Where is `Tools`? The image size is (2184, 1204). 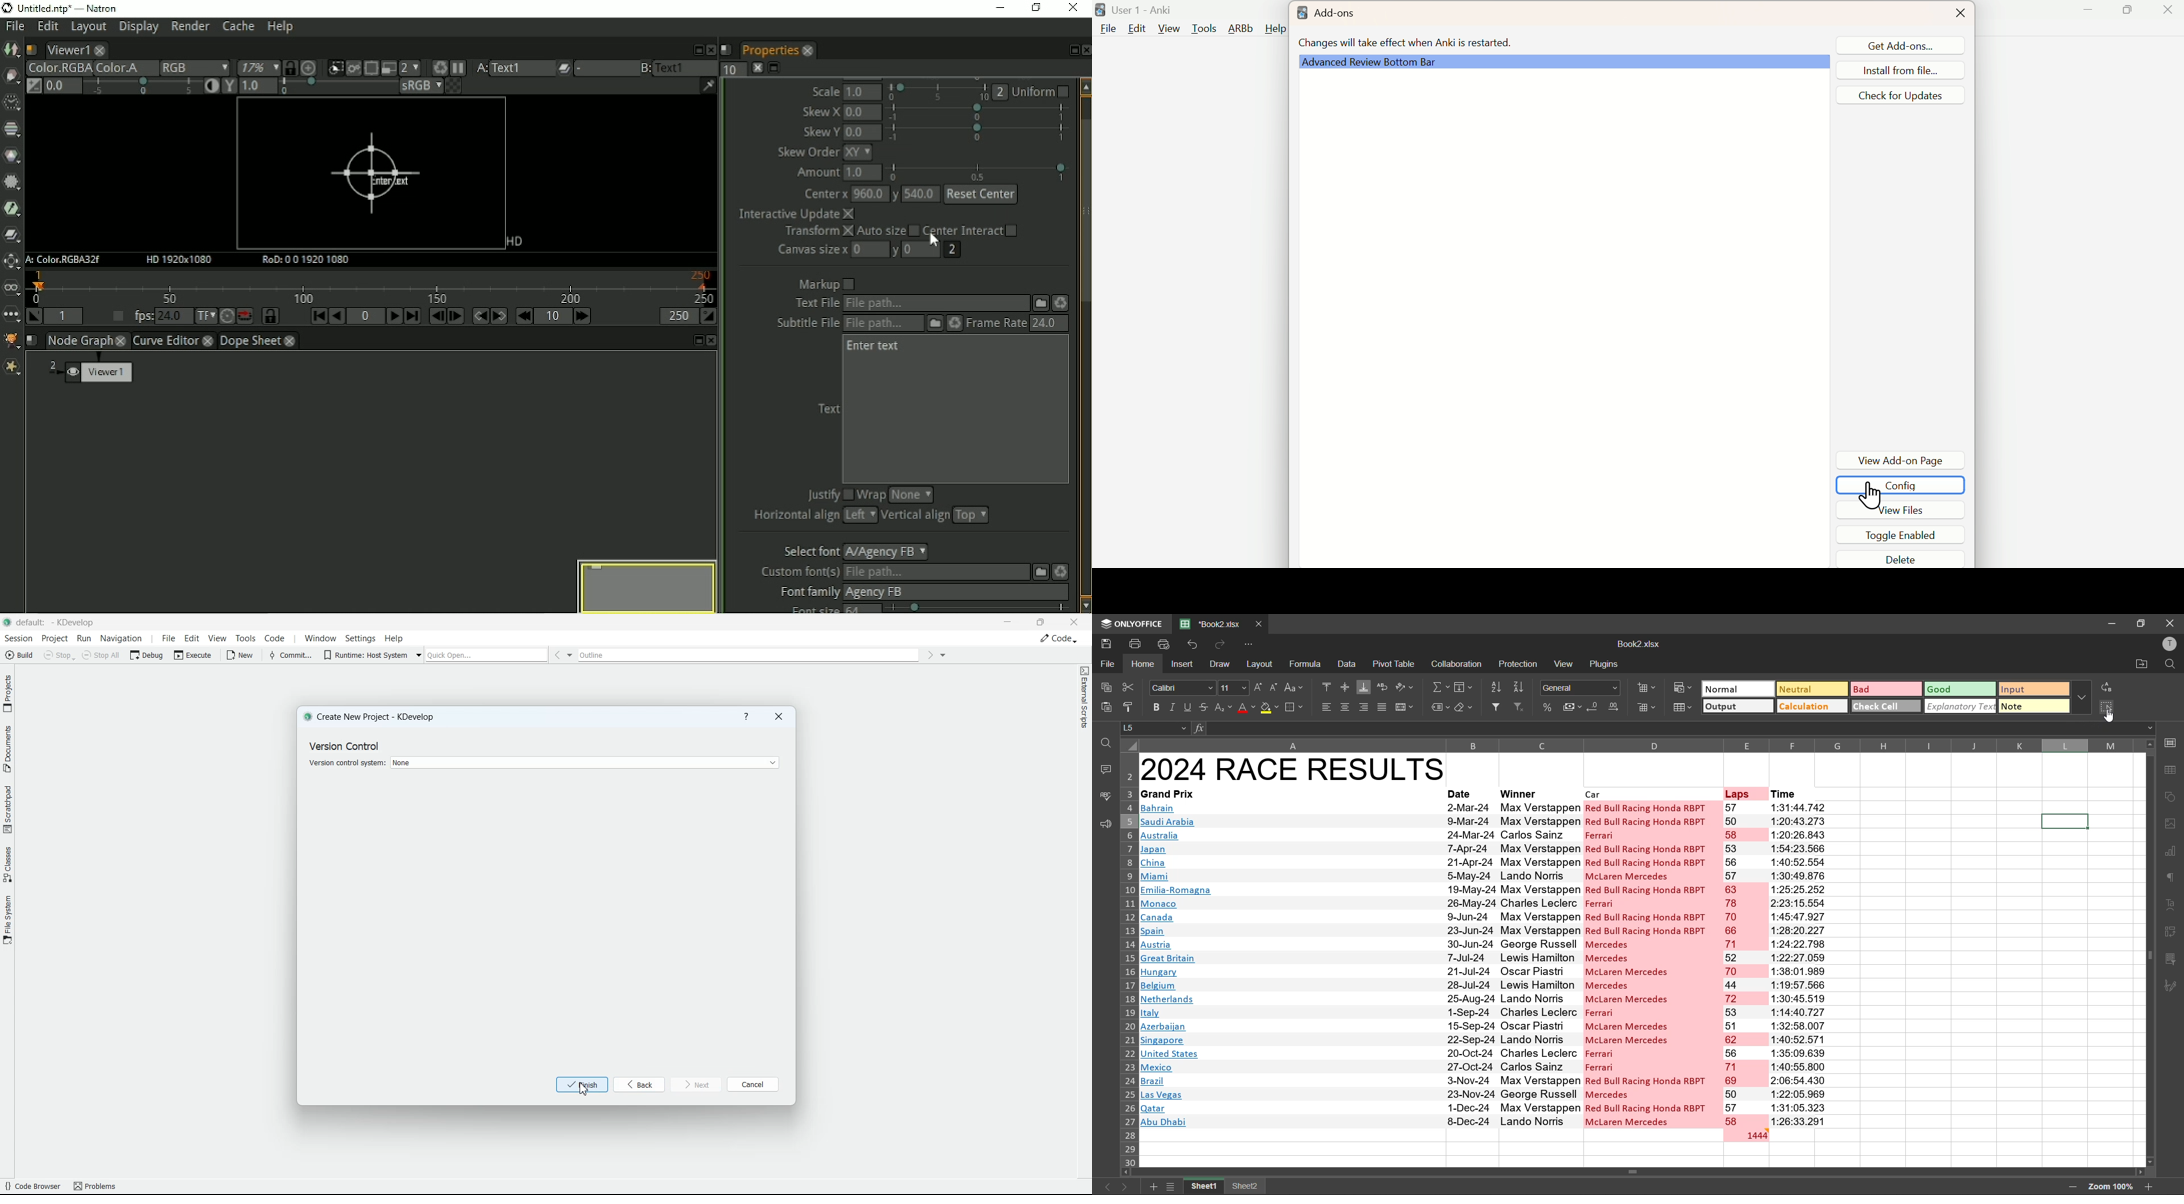
Tools is located at coordinates (1205, 29).